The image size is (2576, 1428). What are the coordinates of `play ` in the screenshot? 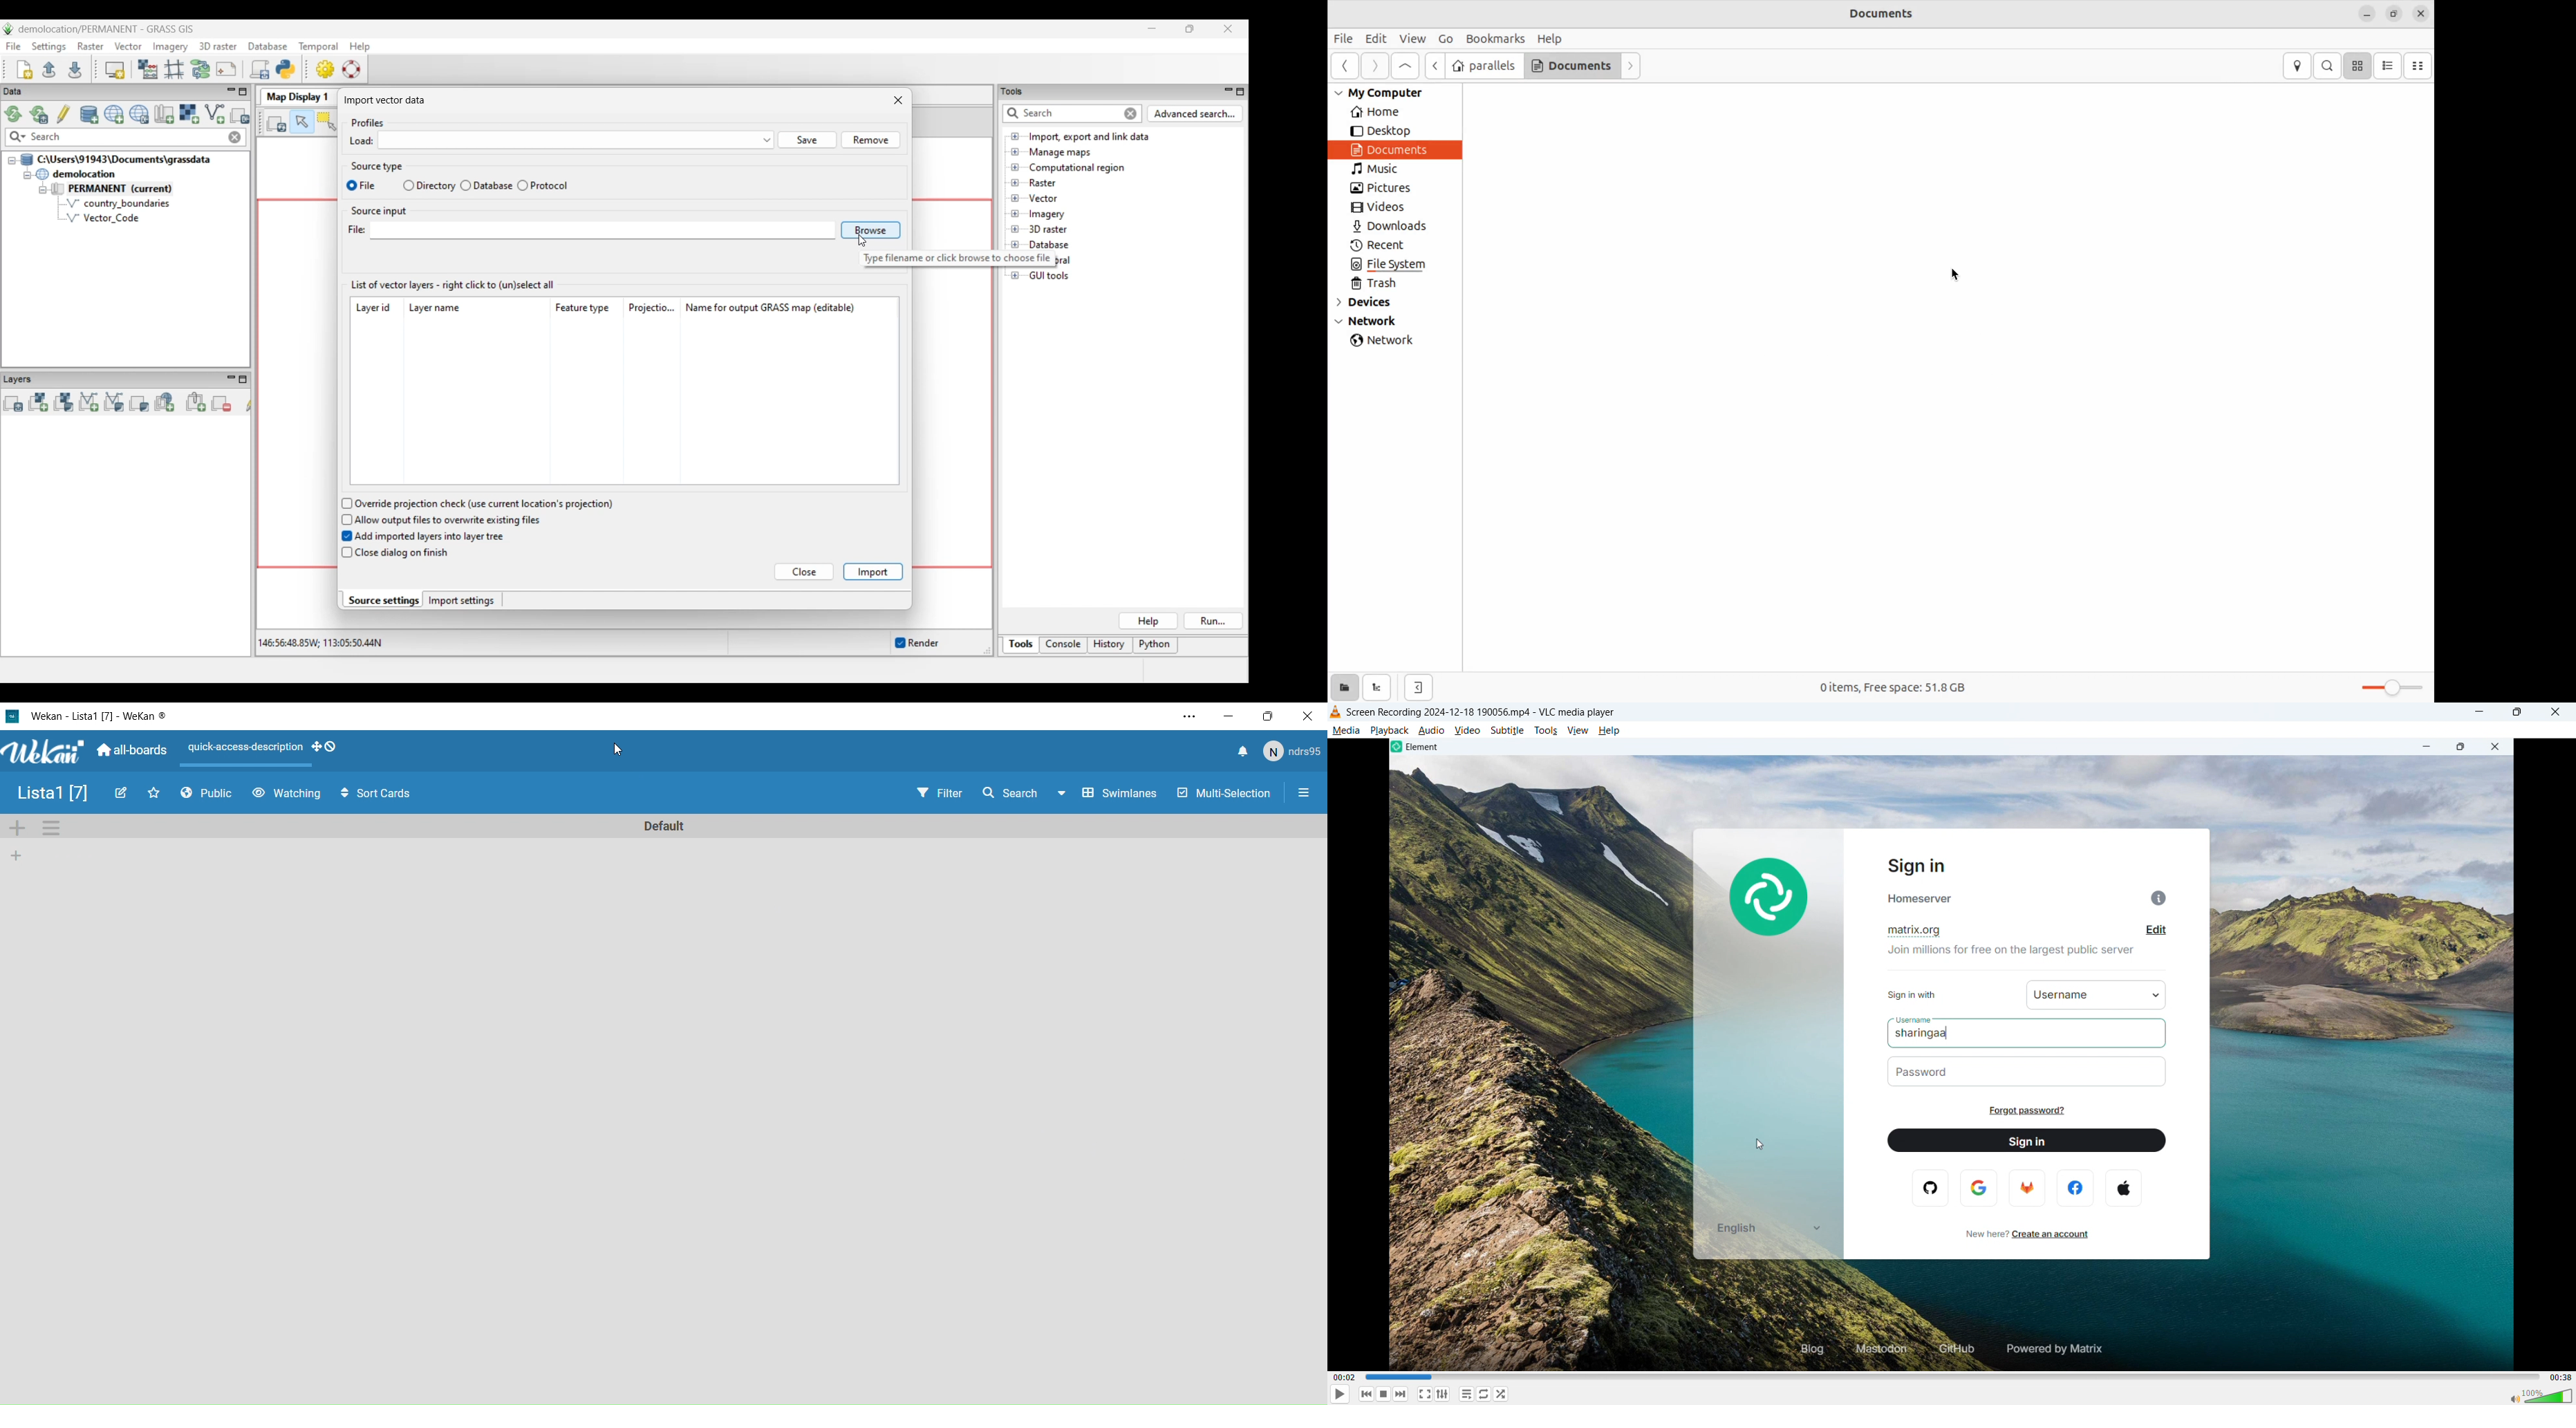 It's located at (1340, 1394).